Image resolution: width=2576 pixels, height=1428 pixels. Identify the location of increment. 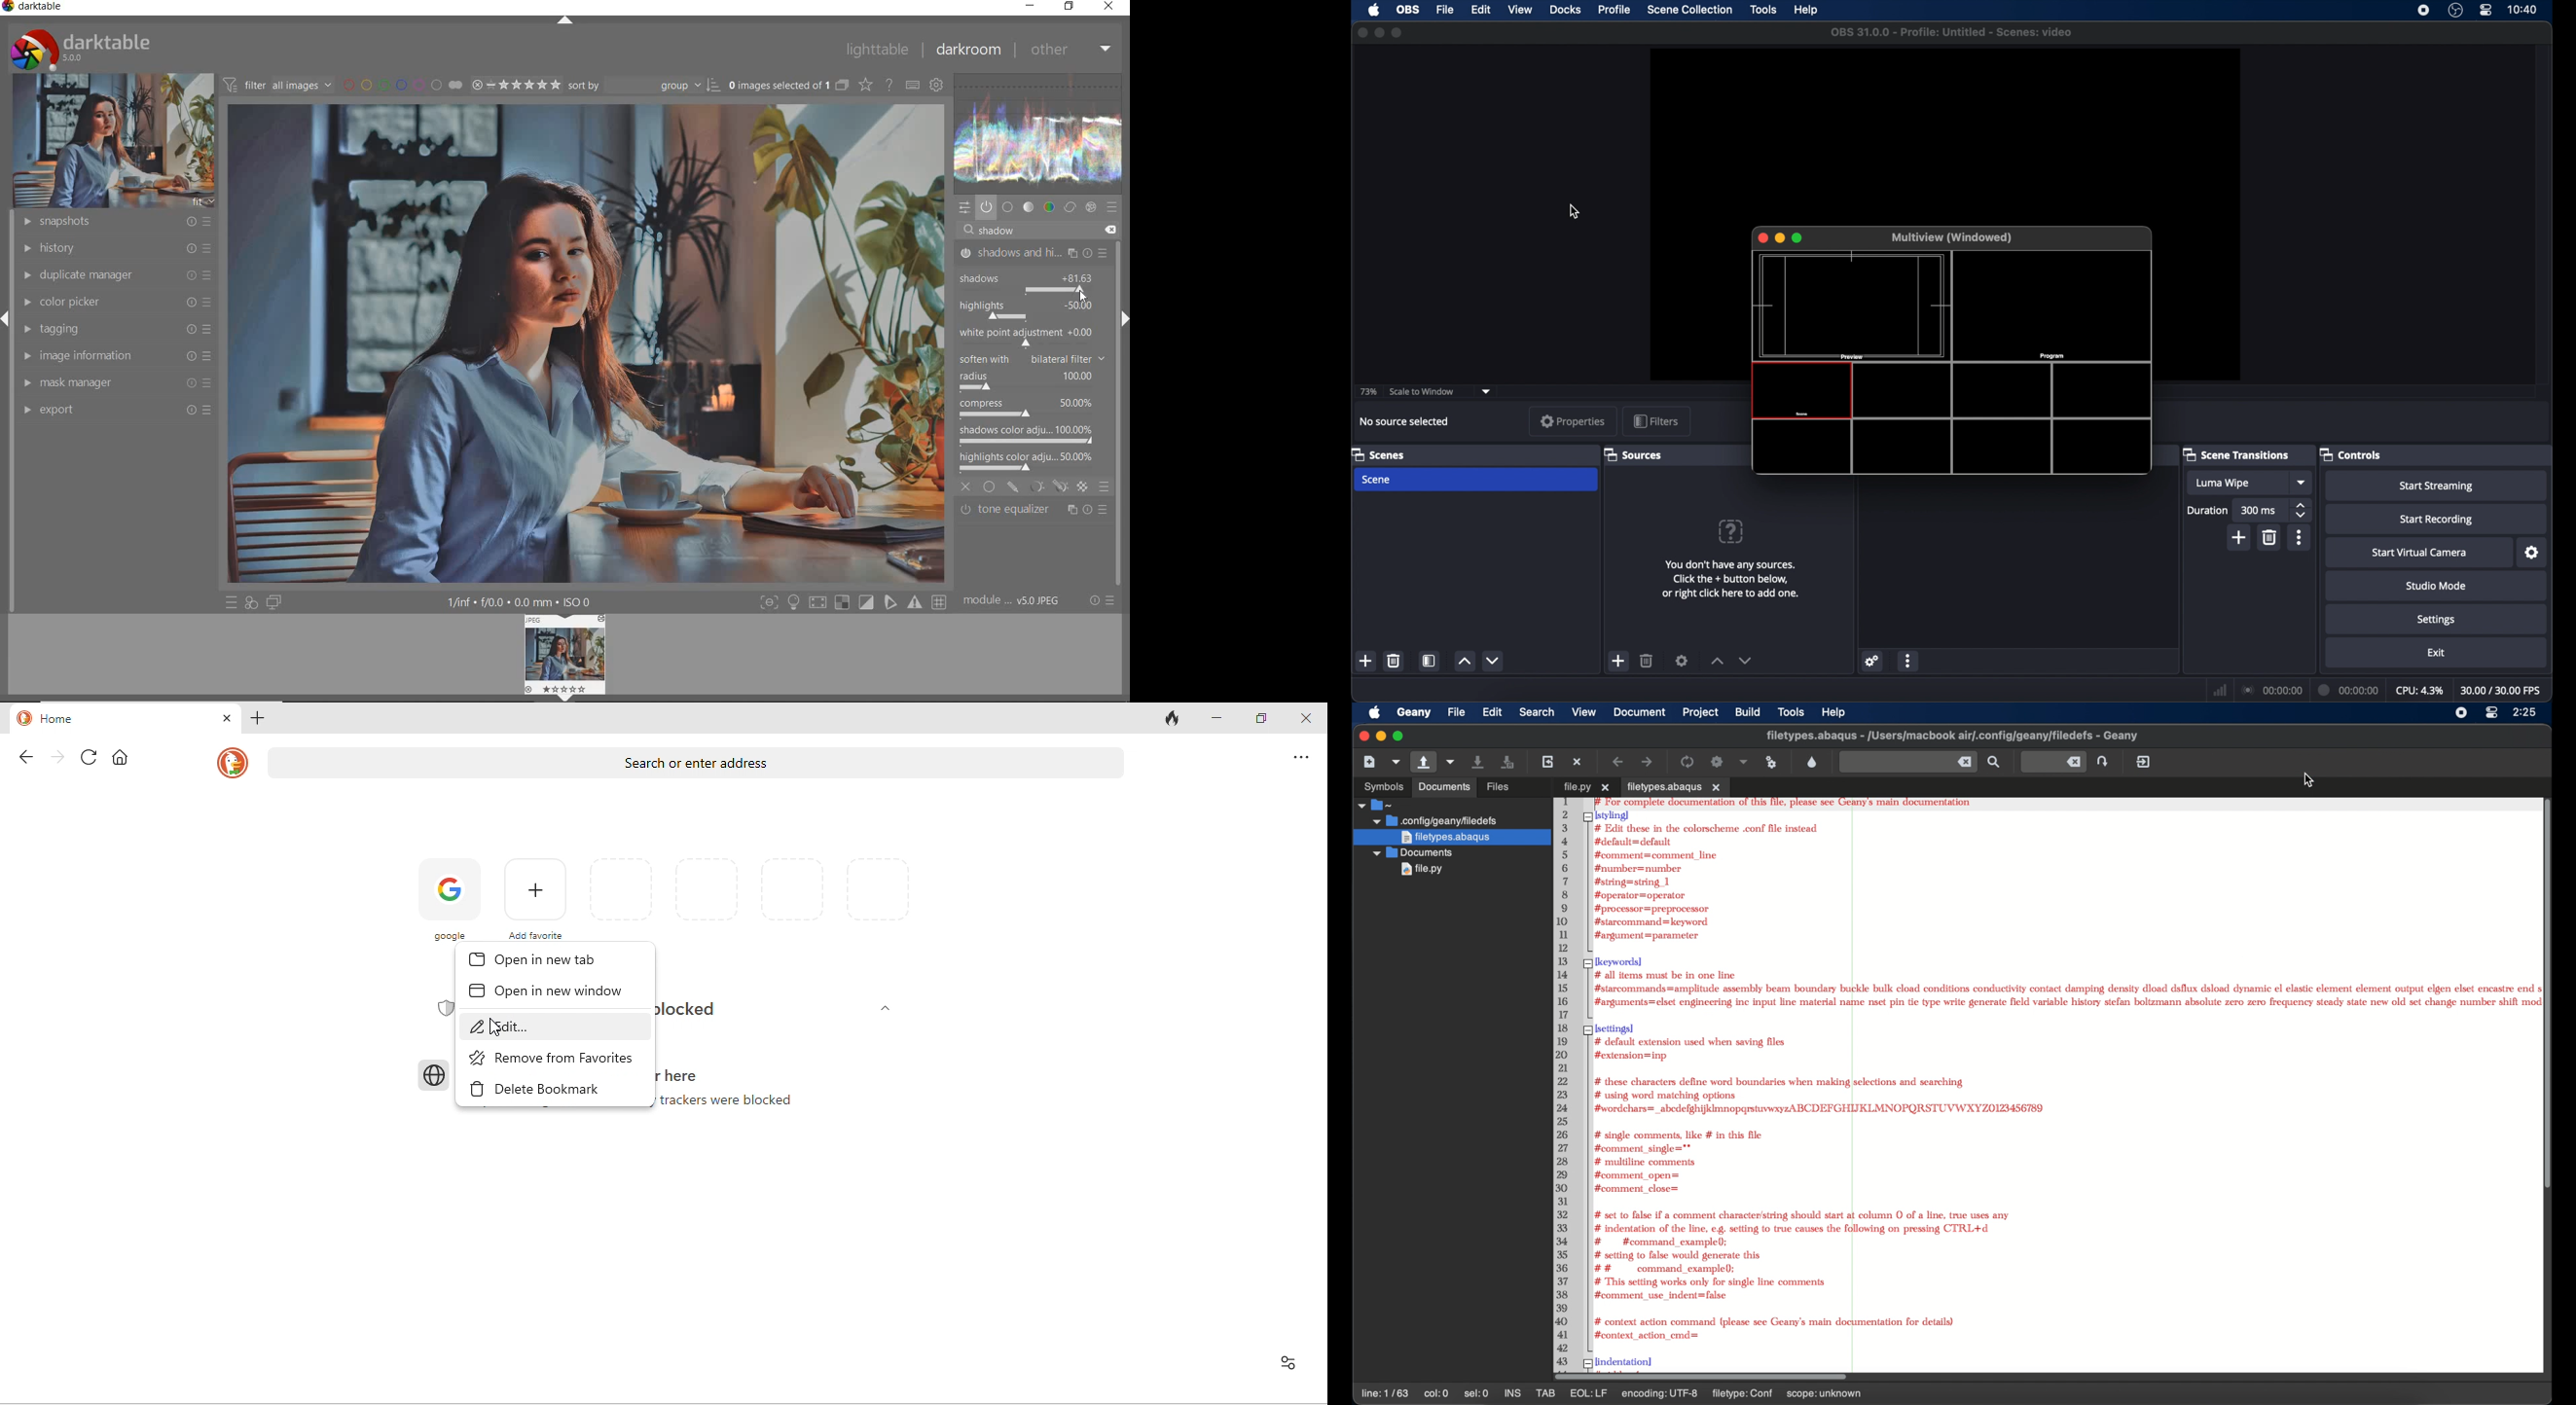
(1464, 661).